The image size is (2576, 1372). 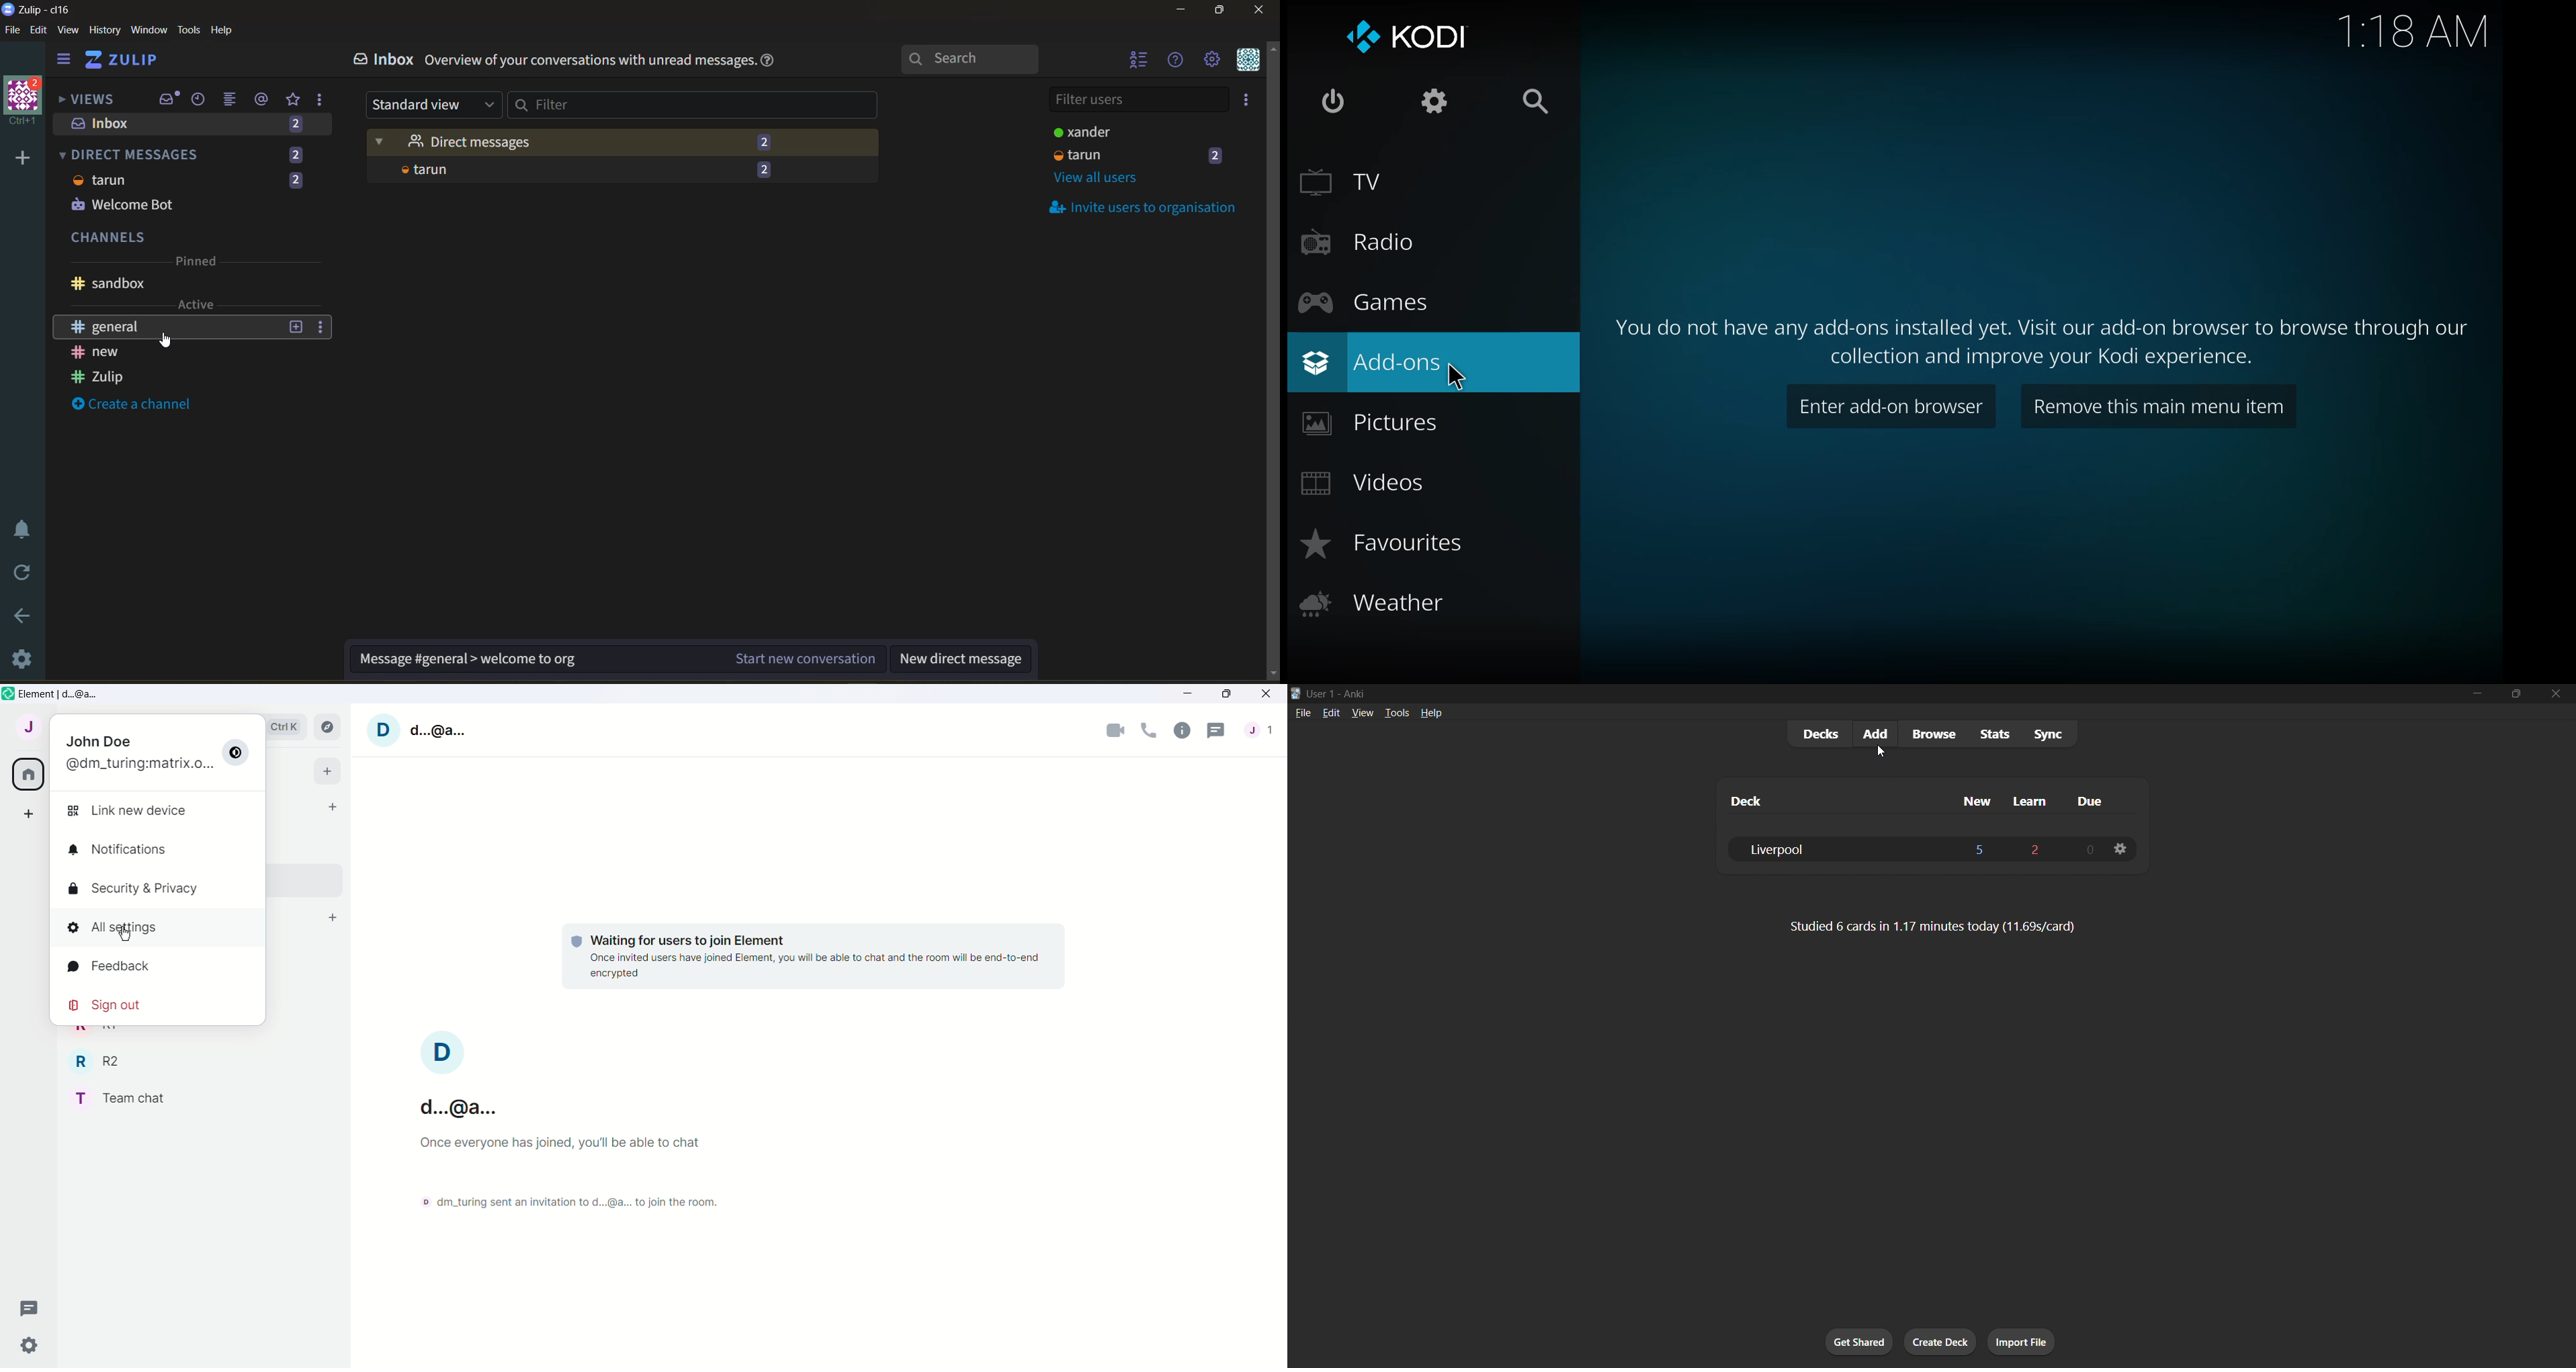 I want to click on info, so click(x=2042, y=337).